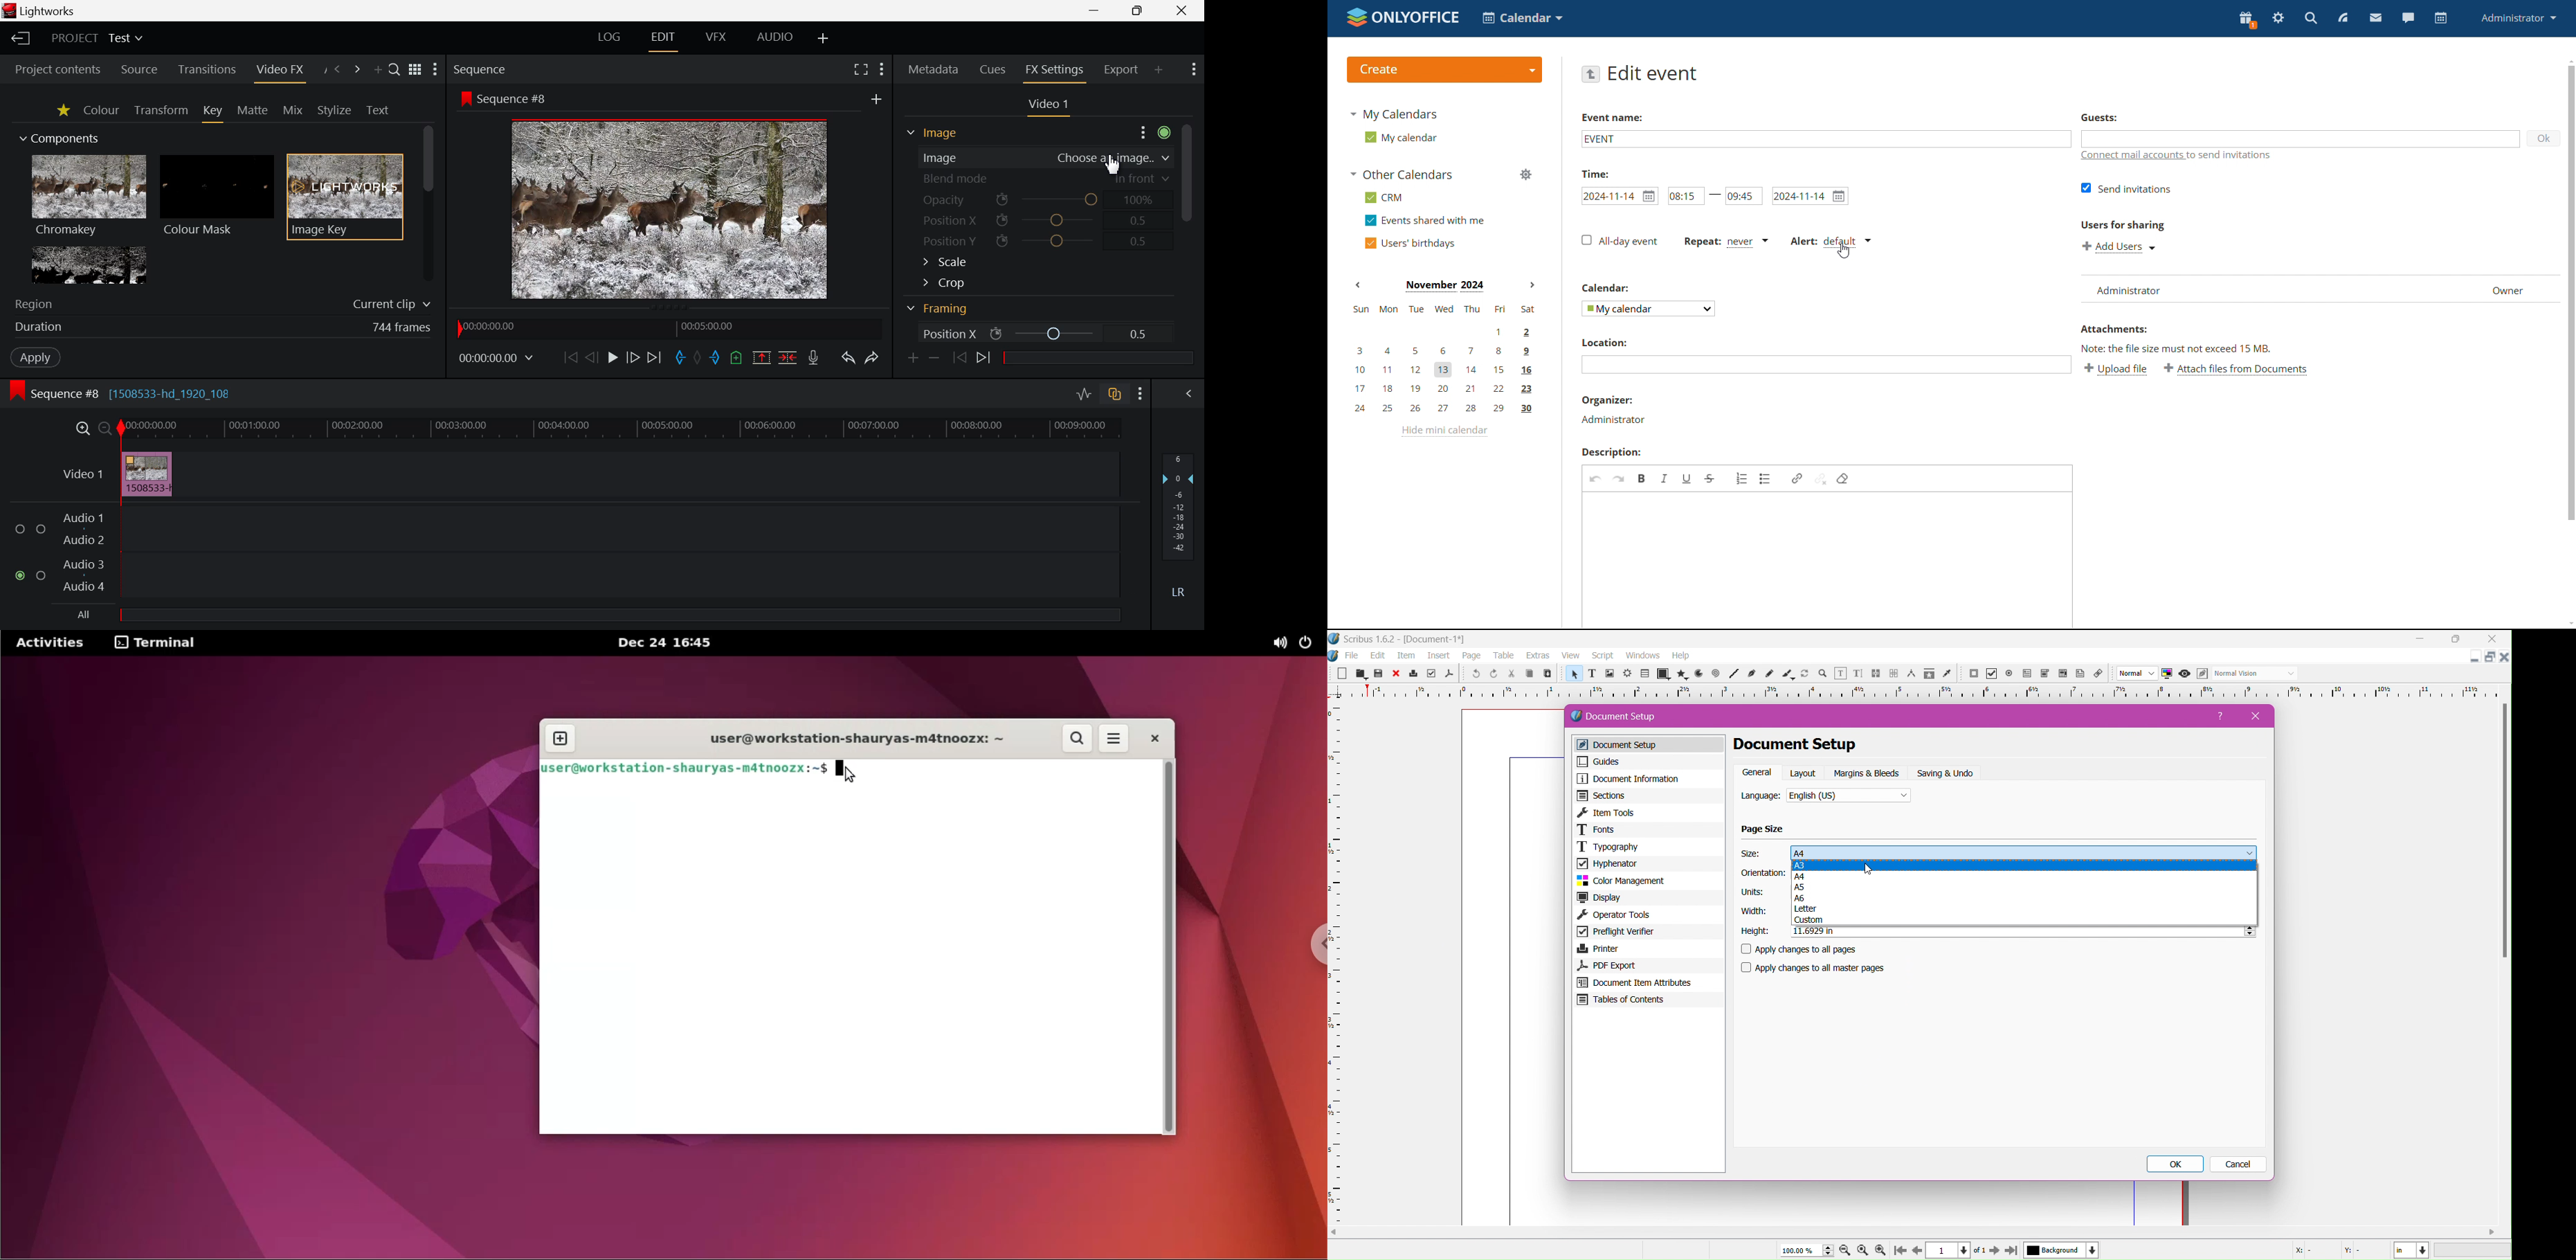  I want to click on Matte, so click(255, 111).